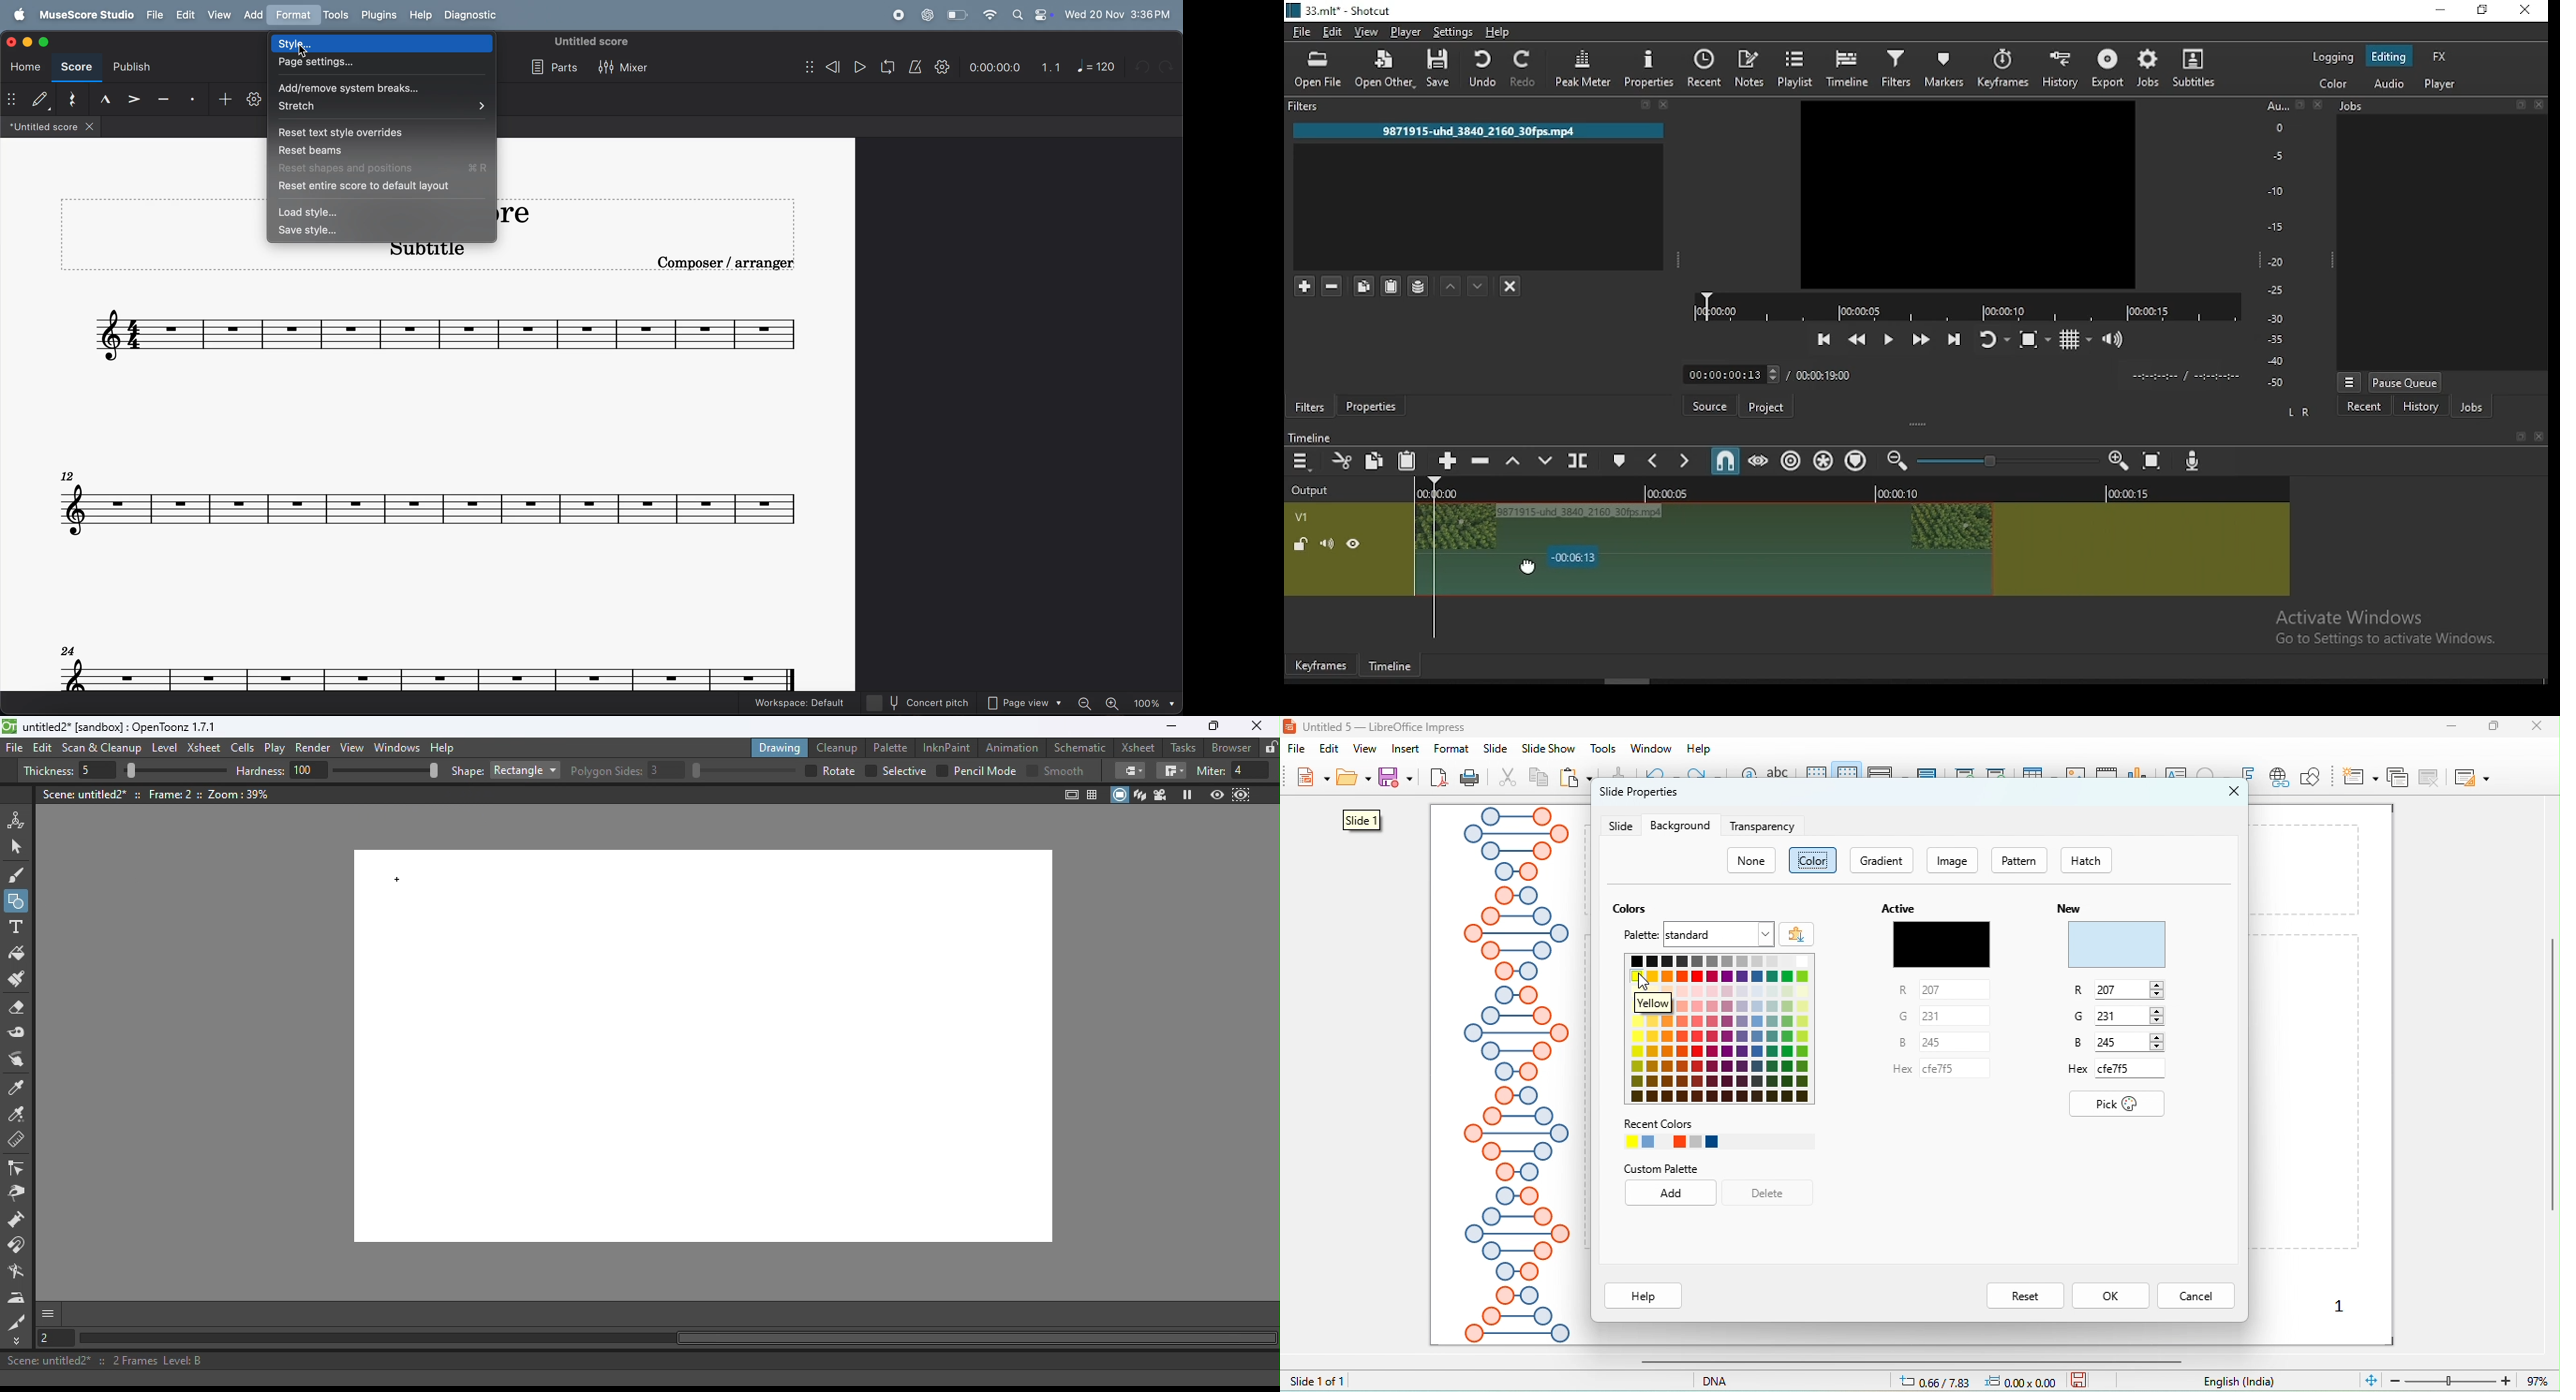 The width and height of the screenshot is (2576, 1400). What do you see at coordinates (1897, 908) in the screenshot?
I see `active` at bounding box center [1897, 908].